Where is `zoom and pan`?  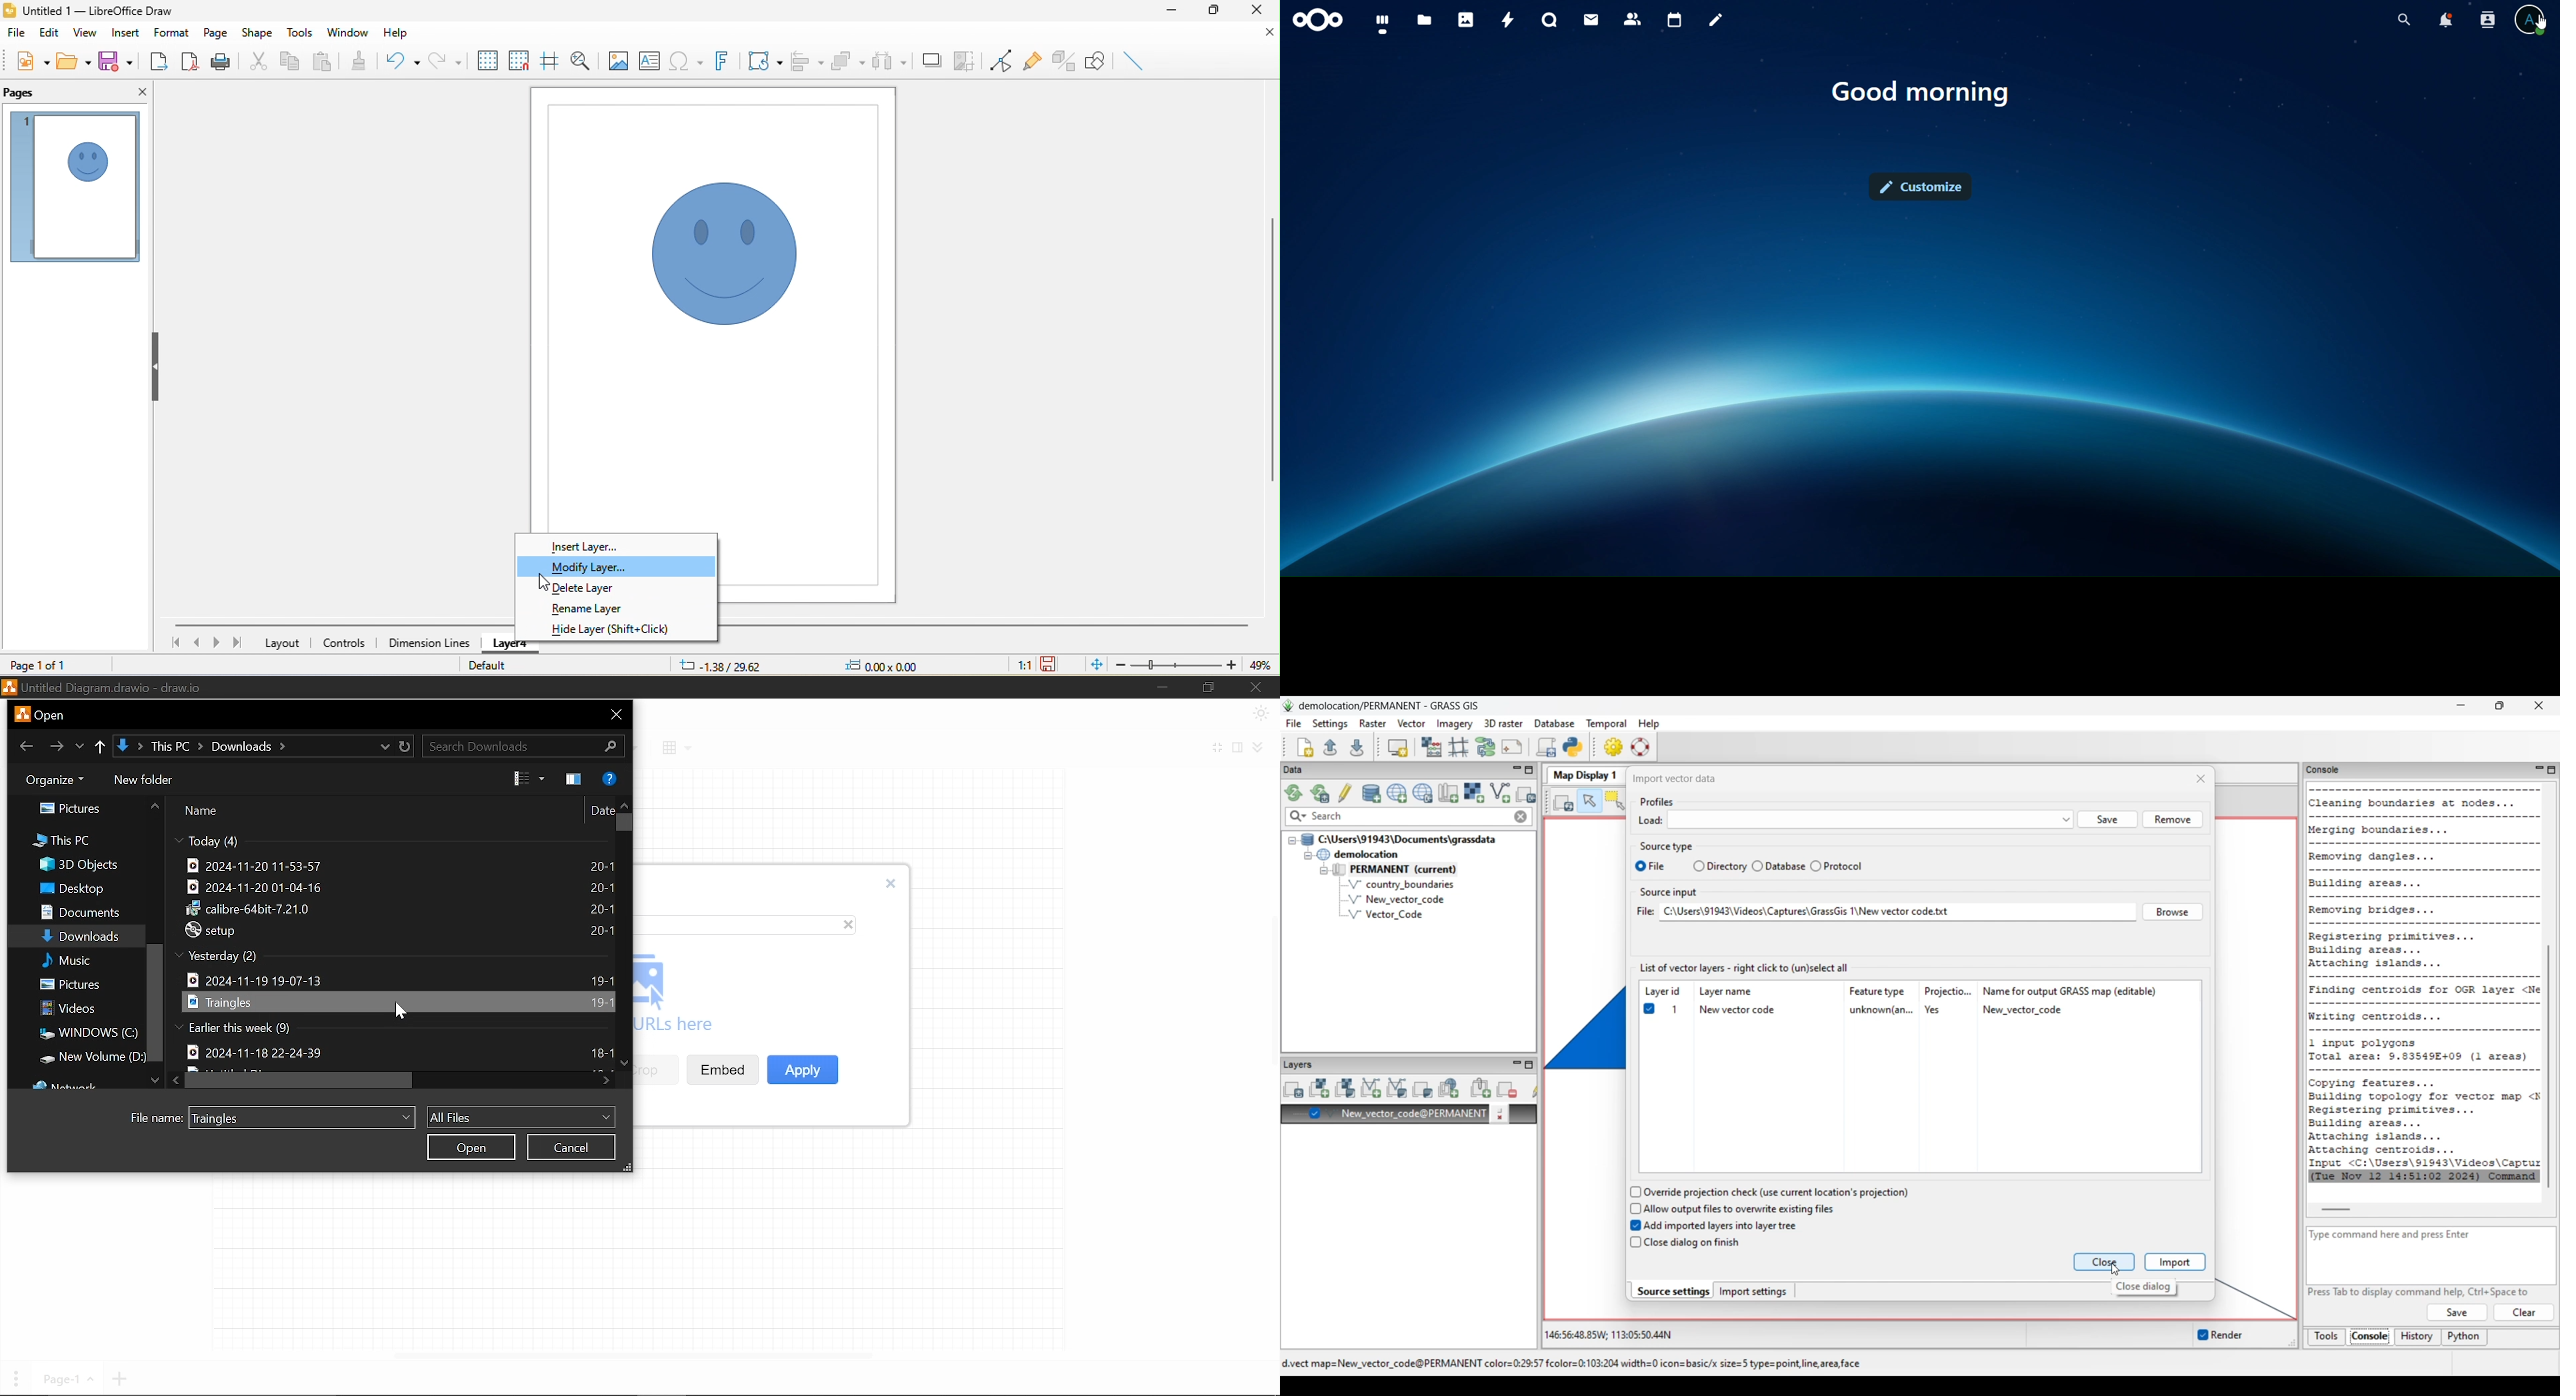 zoom and pan is located at coordinates (583, 60).